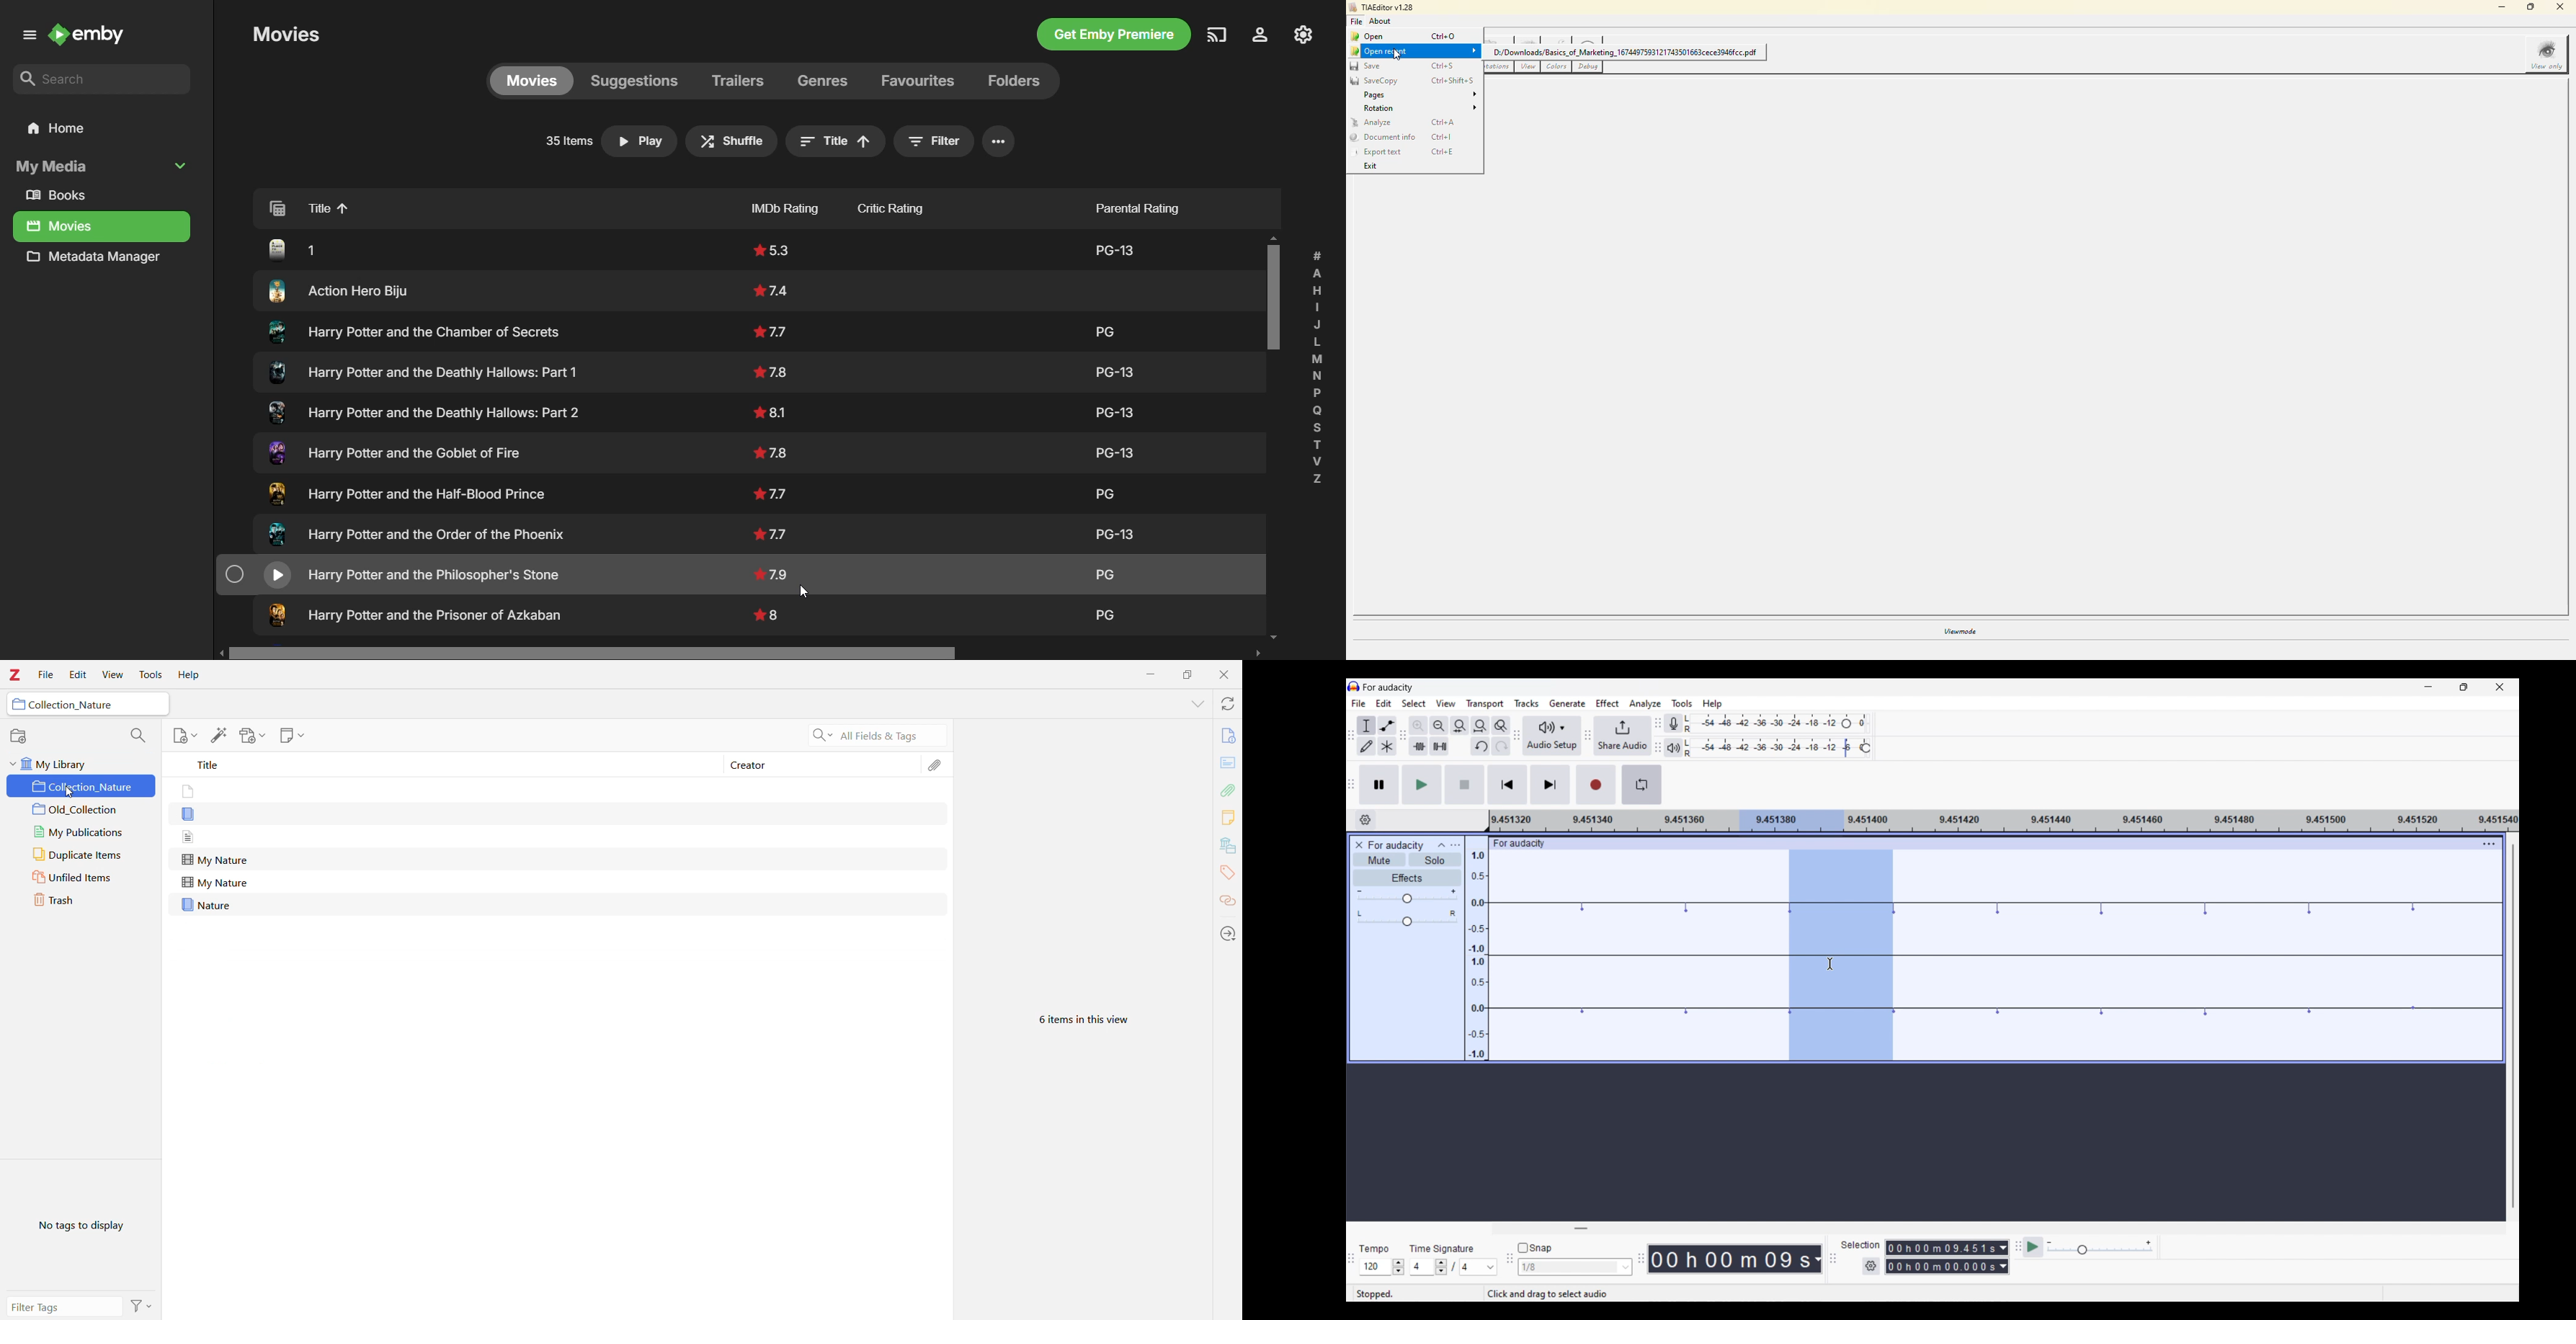 The height and width of the screenshot is (1344, 2576). I want to click on Collection_Nature, so click(73, 705).